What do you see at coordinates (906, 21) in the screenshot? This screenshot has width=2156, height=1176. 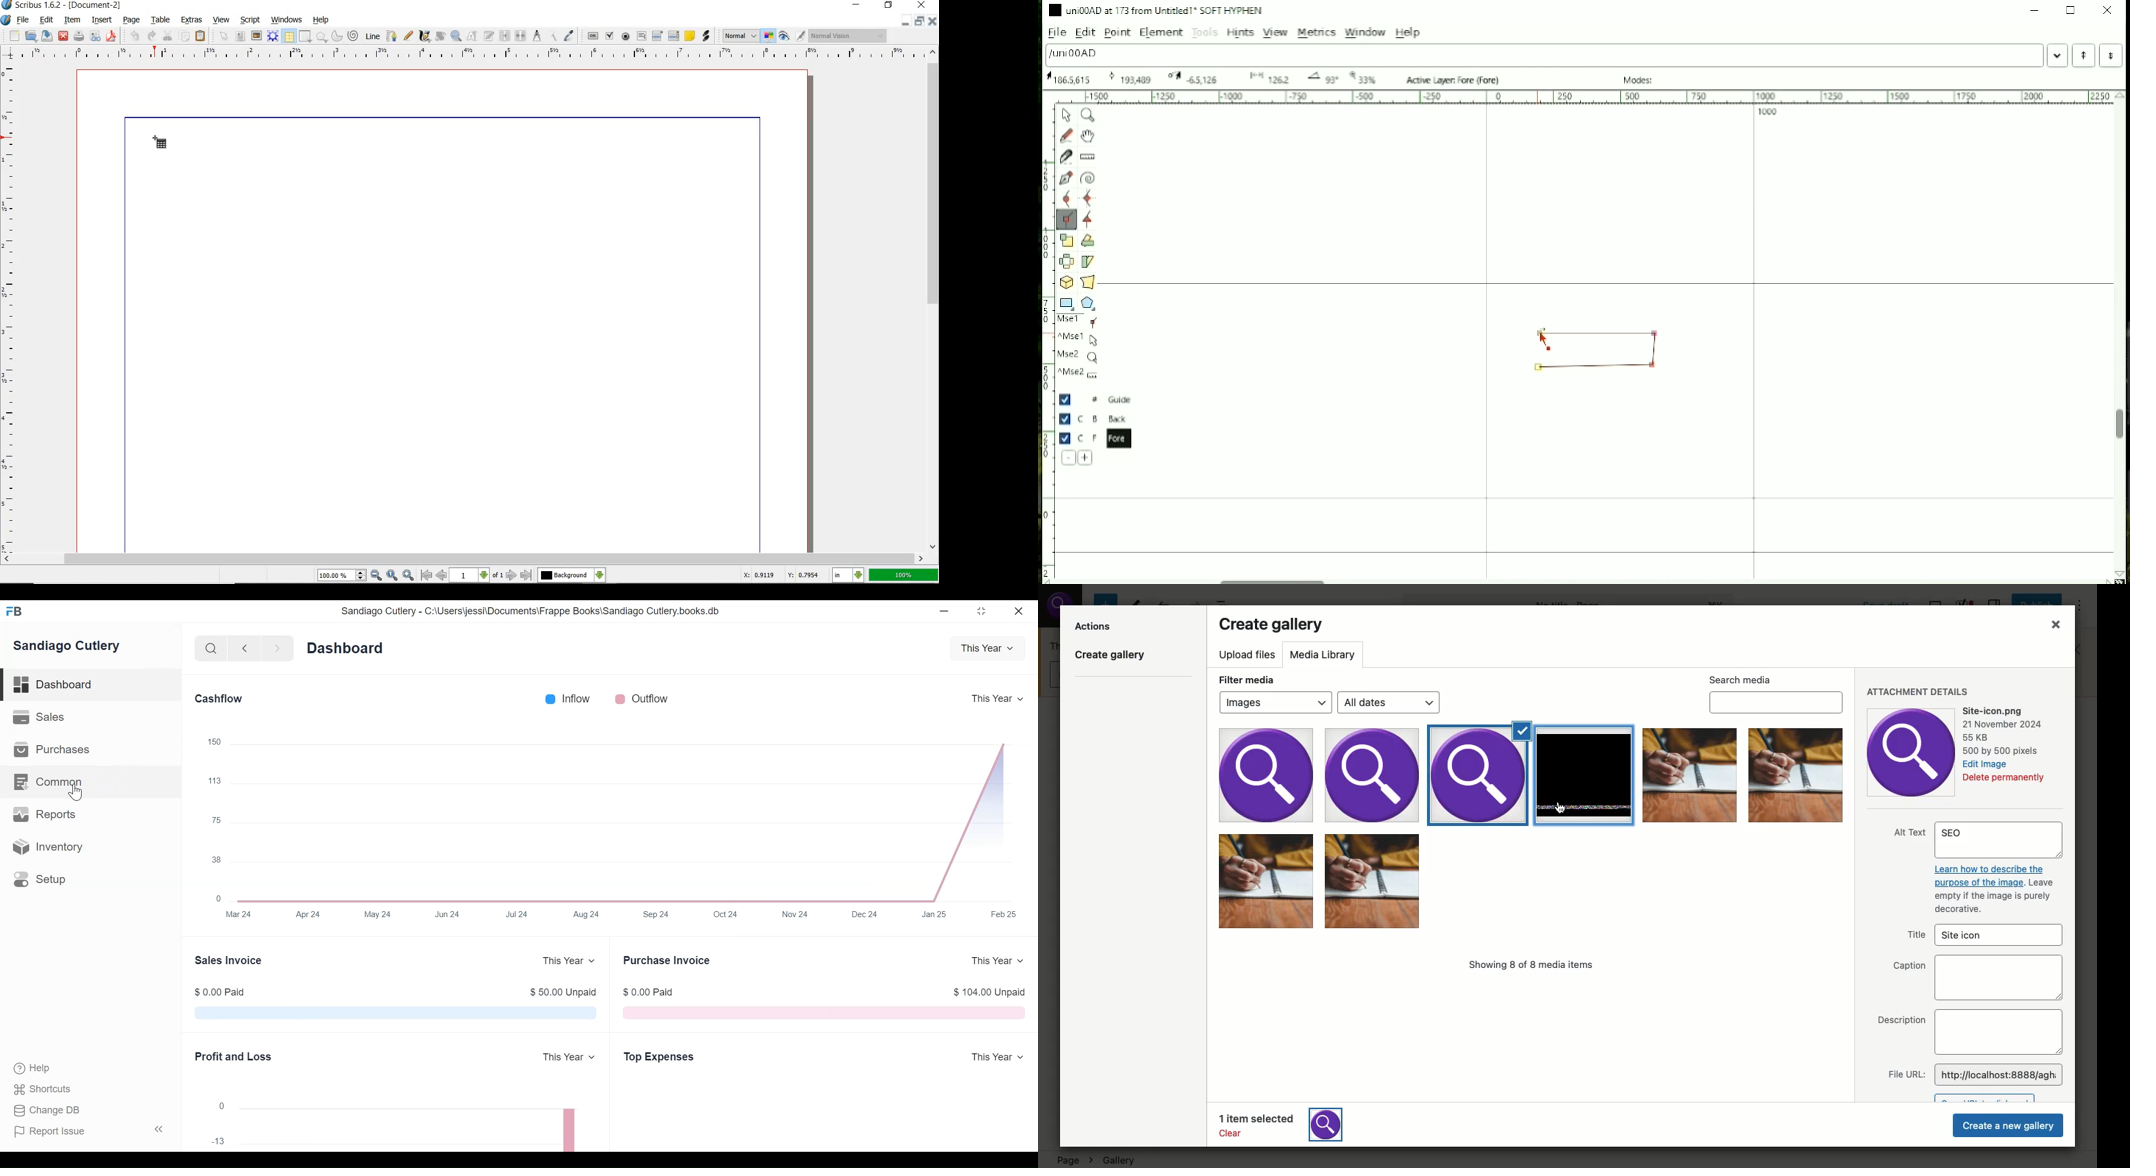 I see `minimize` at bounding box center [906, 21].